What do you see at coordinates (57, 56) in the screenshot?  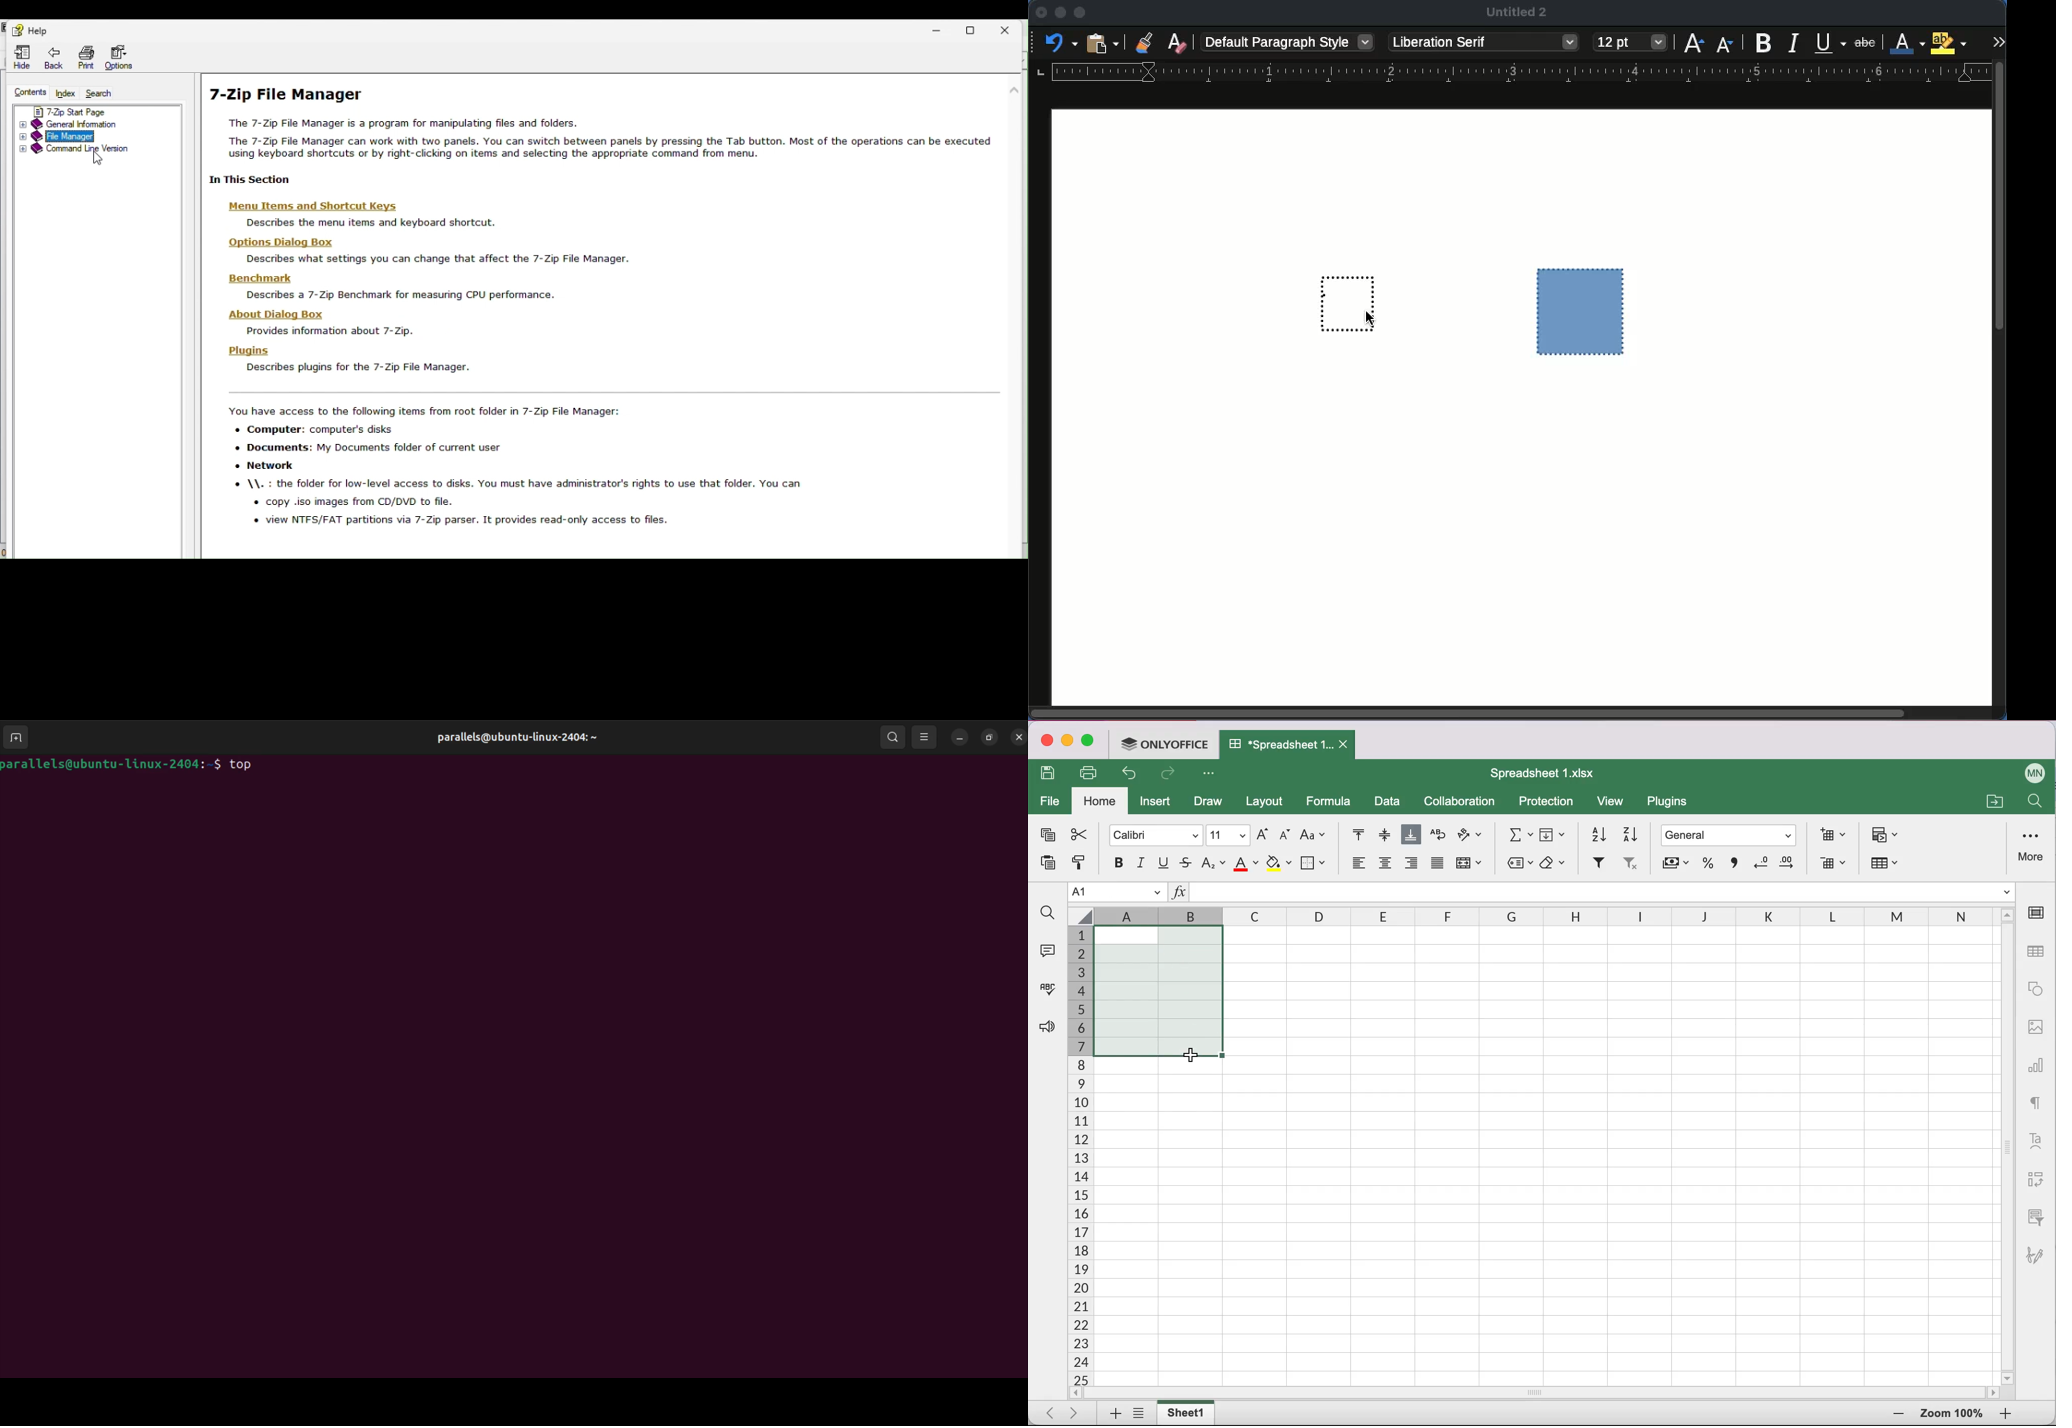 I see `Back ` at bounding box center [57, 56].